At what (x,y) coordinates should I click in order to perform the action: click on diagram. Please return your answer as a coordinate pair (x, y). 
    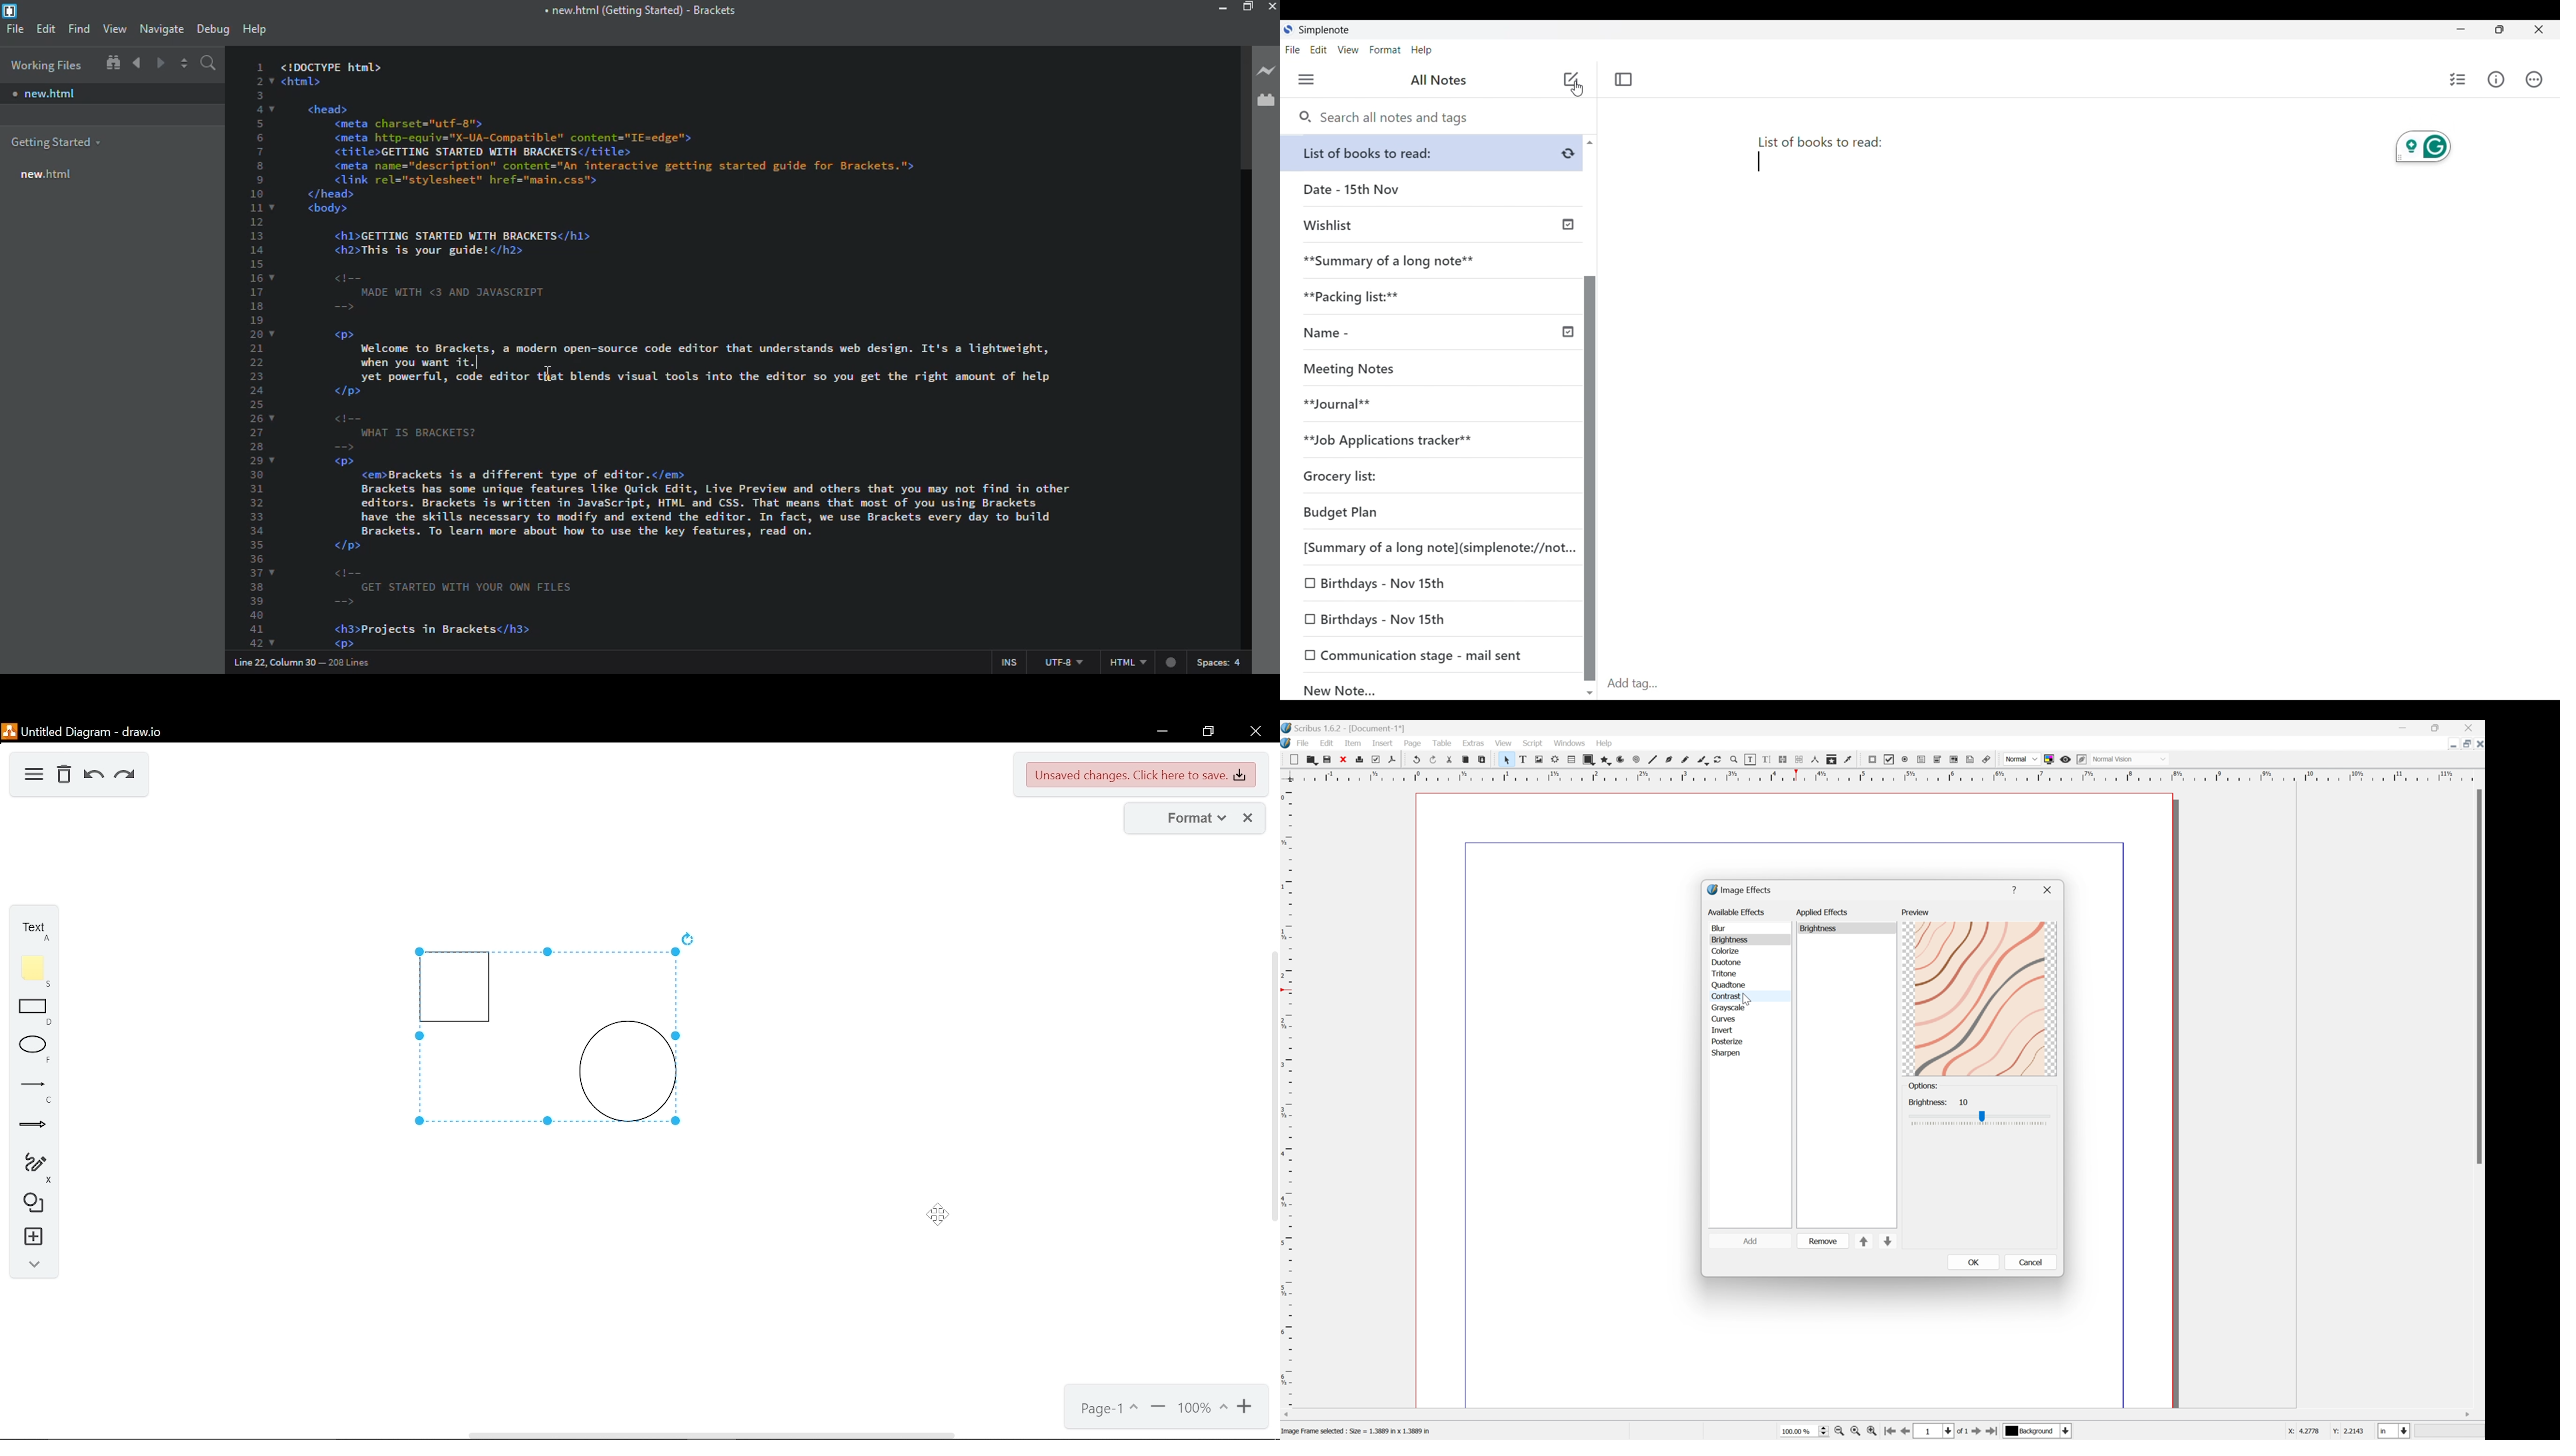
    Looking at the image, I should click on (34, 775).